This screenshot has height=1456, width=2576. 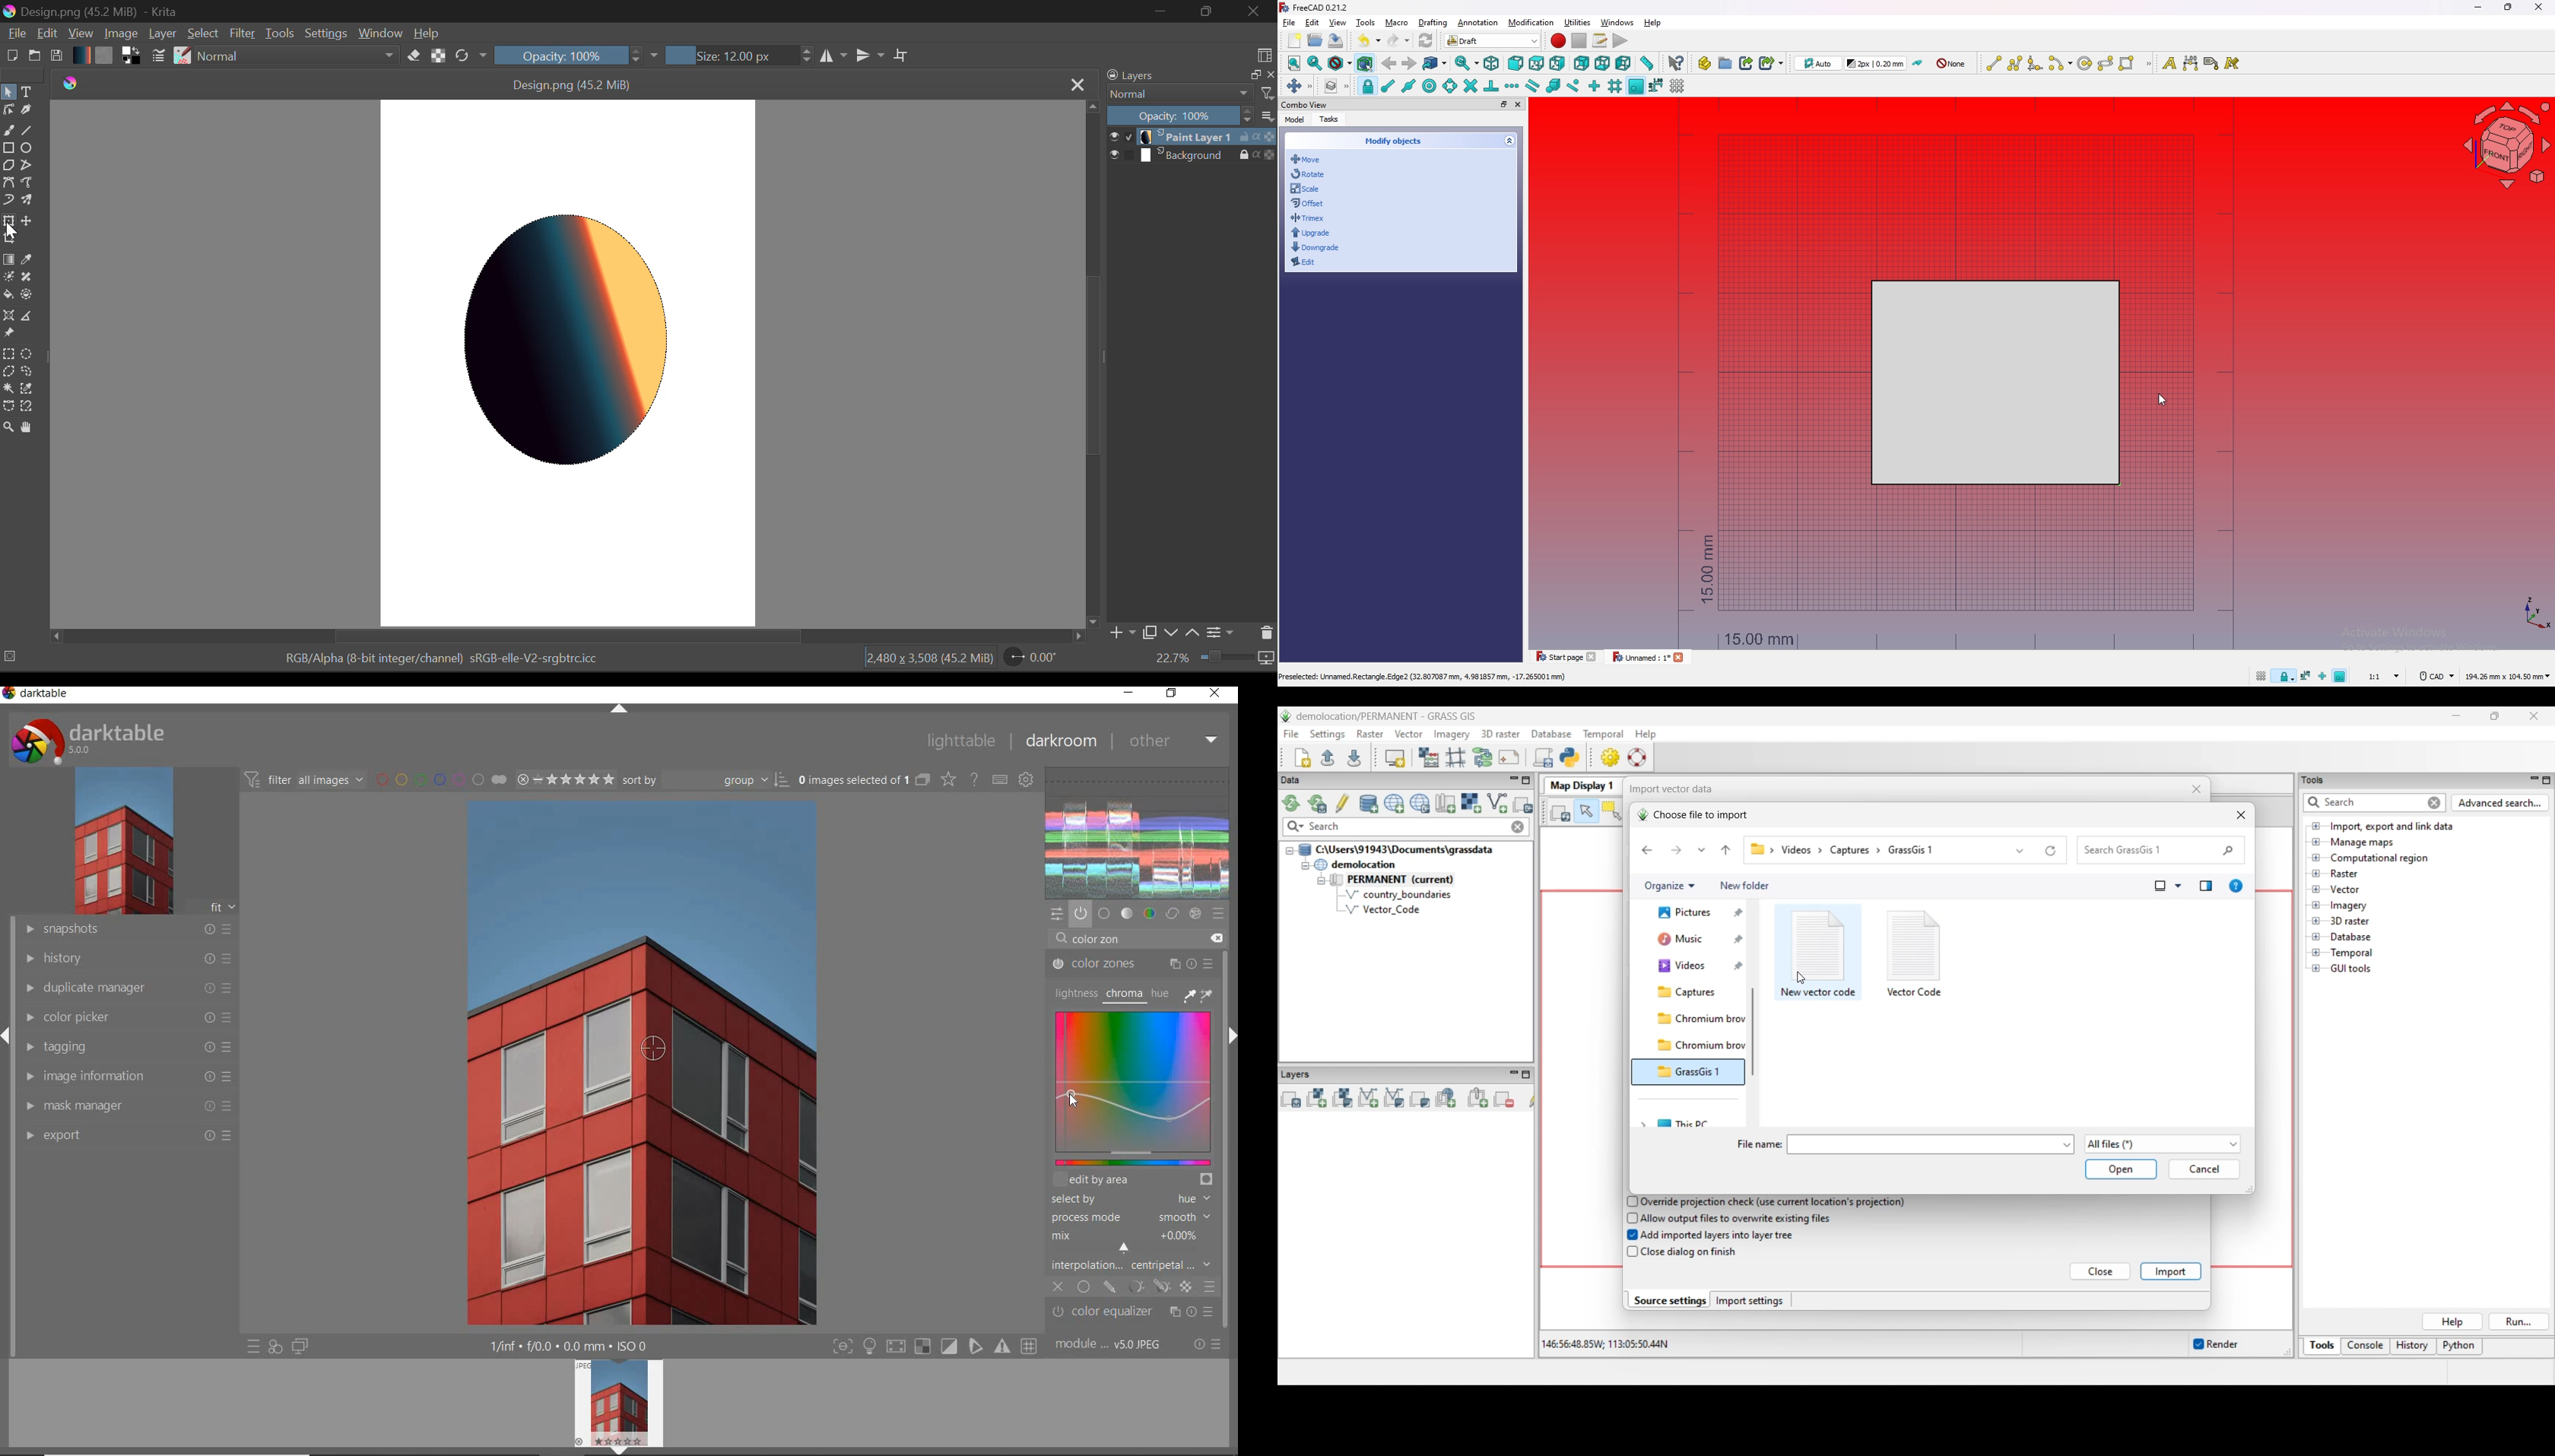 What do you see at coordinates (415, 55) in the screenshot?
I see `Eraser` at bounding box center [415, 55].